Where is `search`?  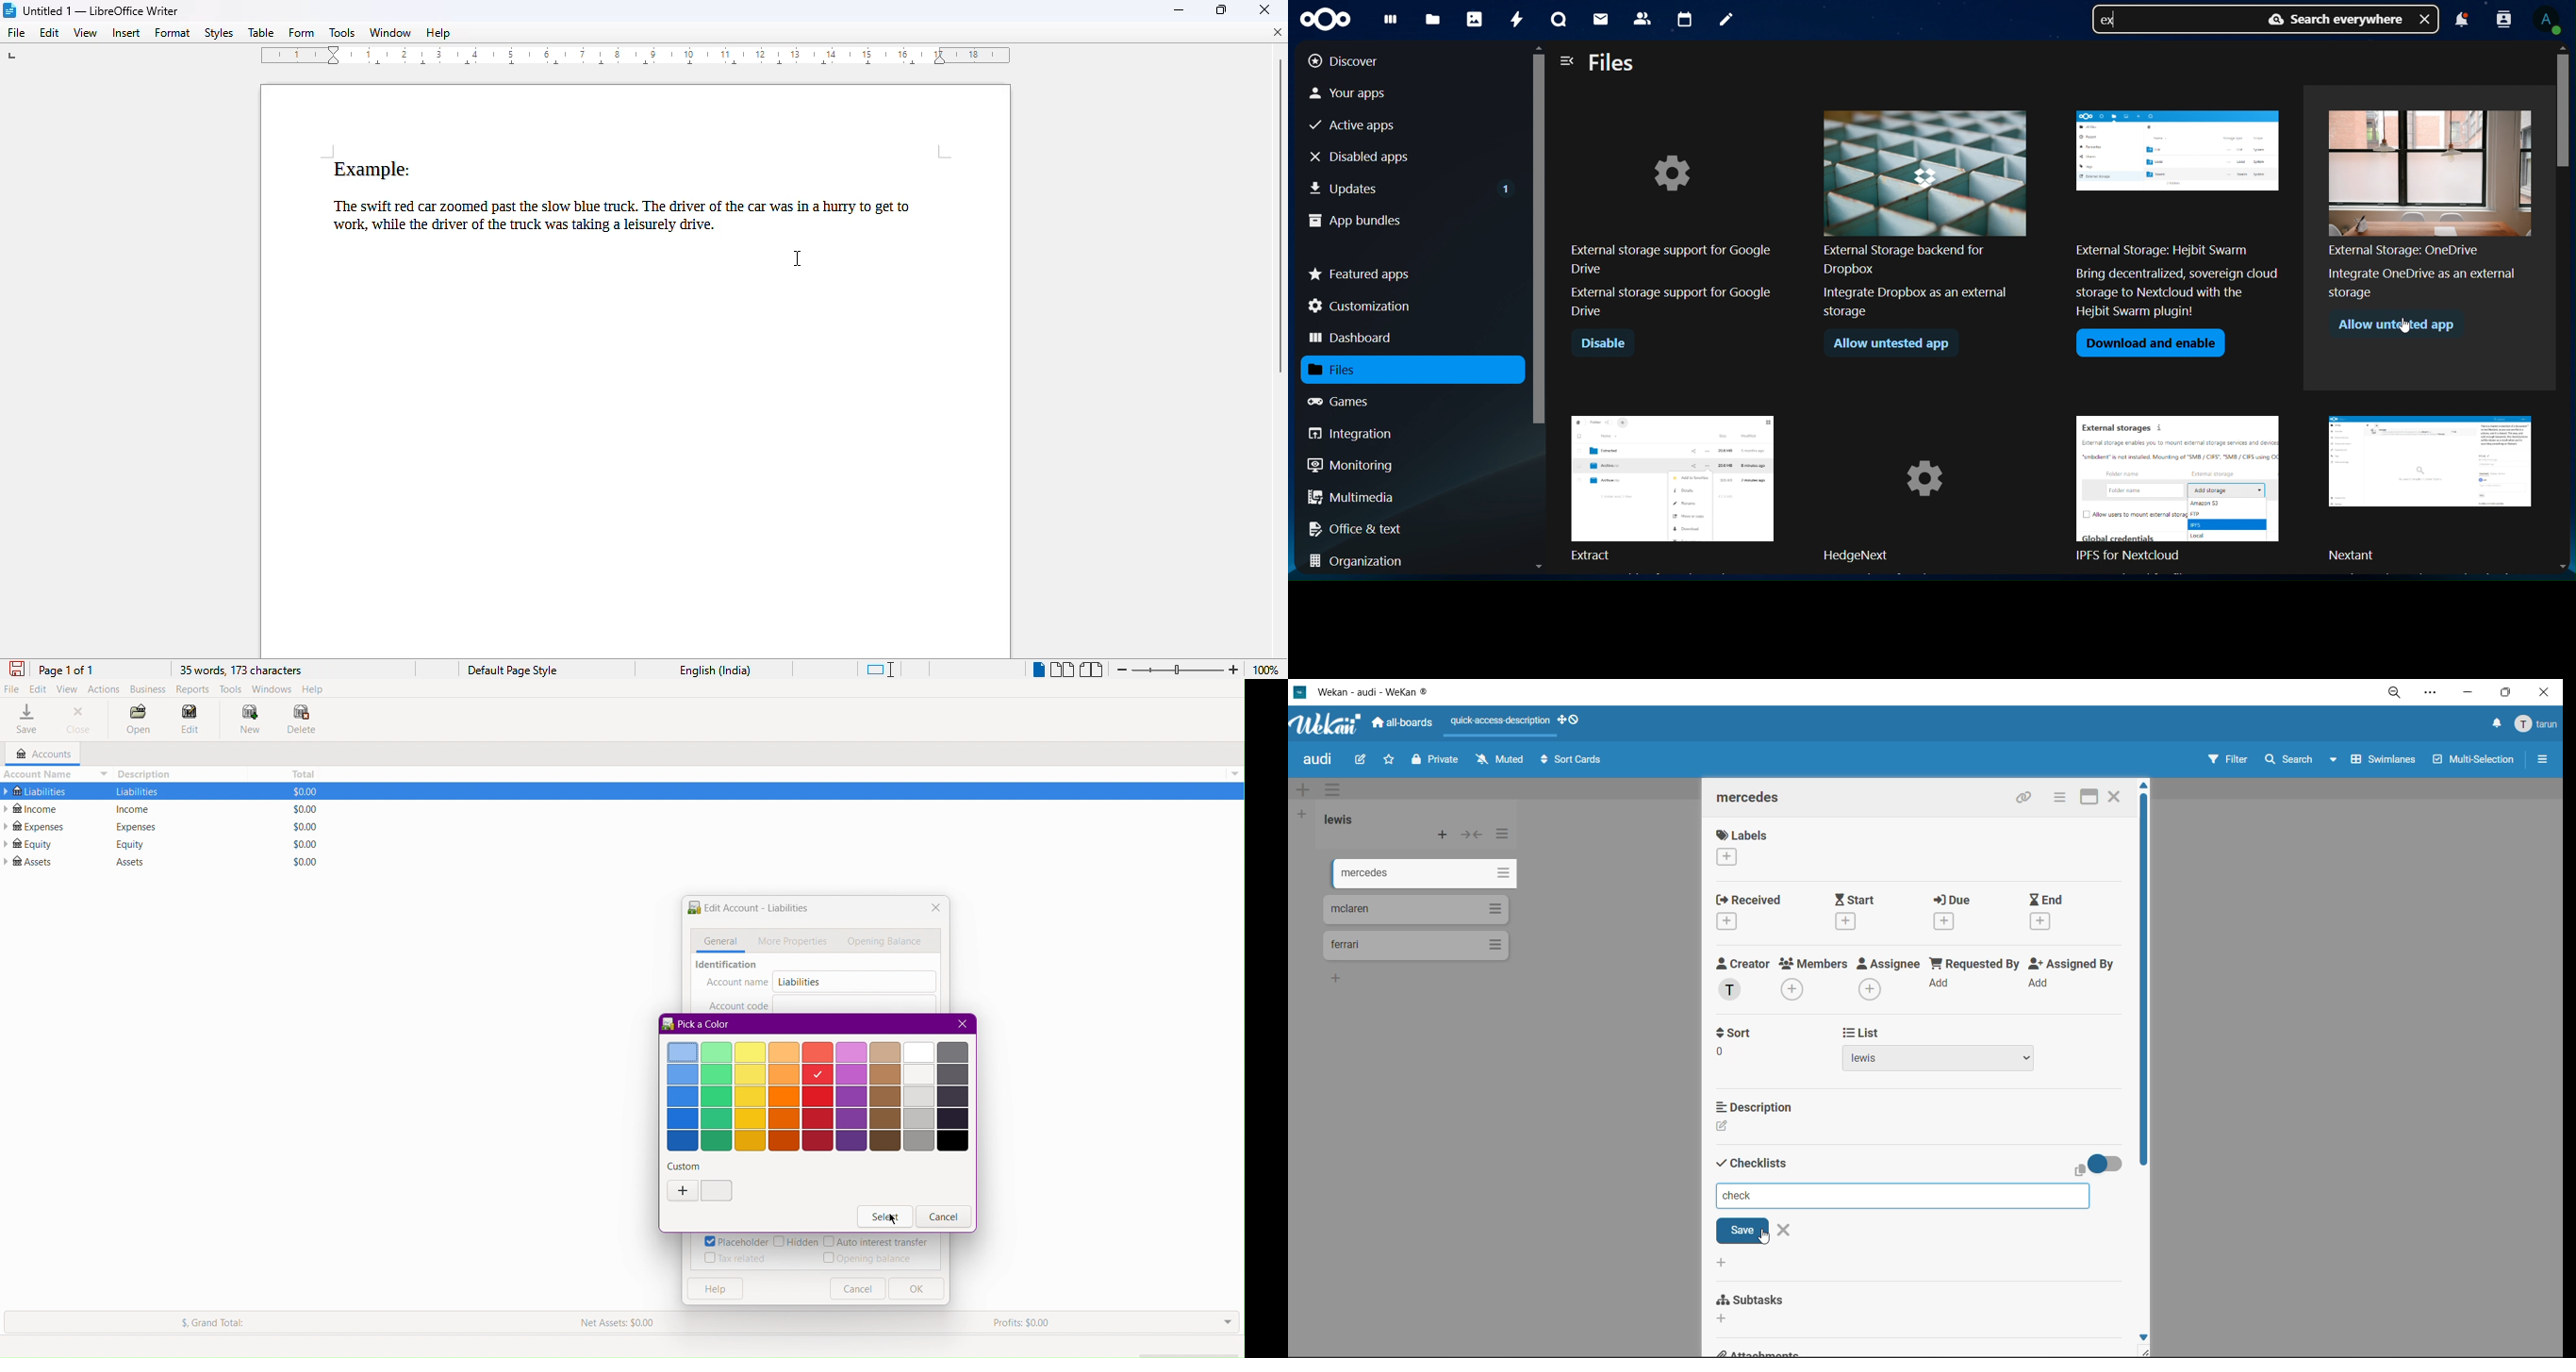
search is located at coordinates (2297, 760).